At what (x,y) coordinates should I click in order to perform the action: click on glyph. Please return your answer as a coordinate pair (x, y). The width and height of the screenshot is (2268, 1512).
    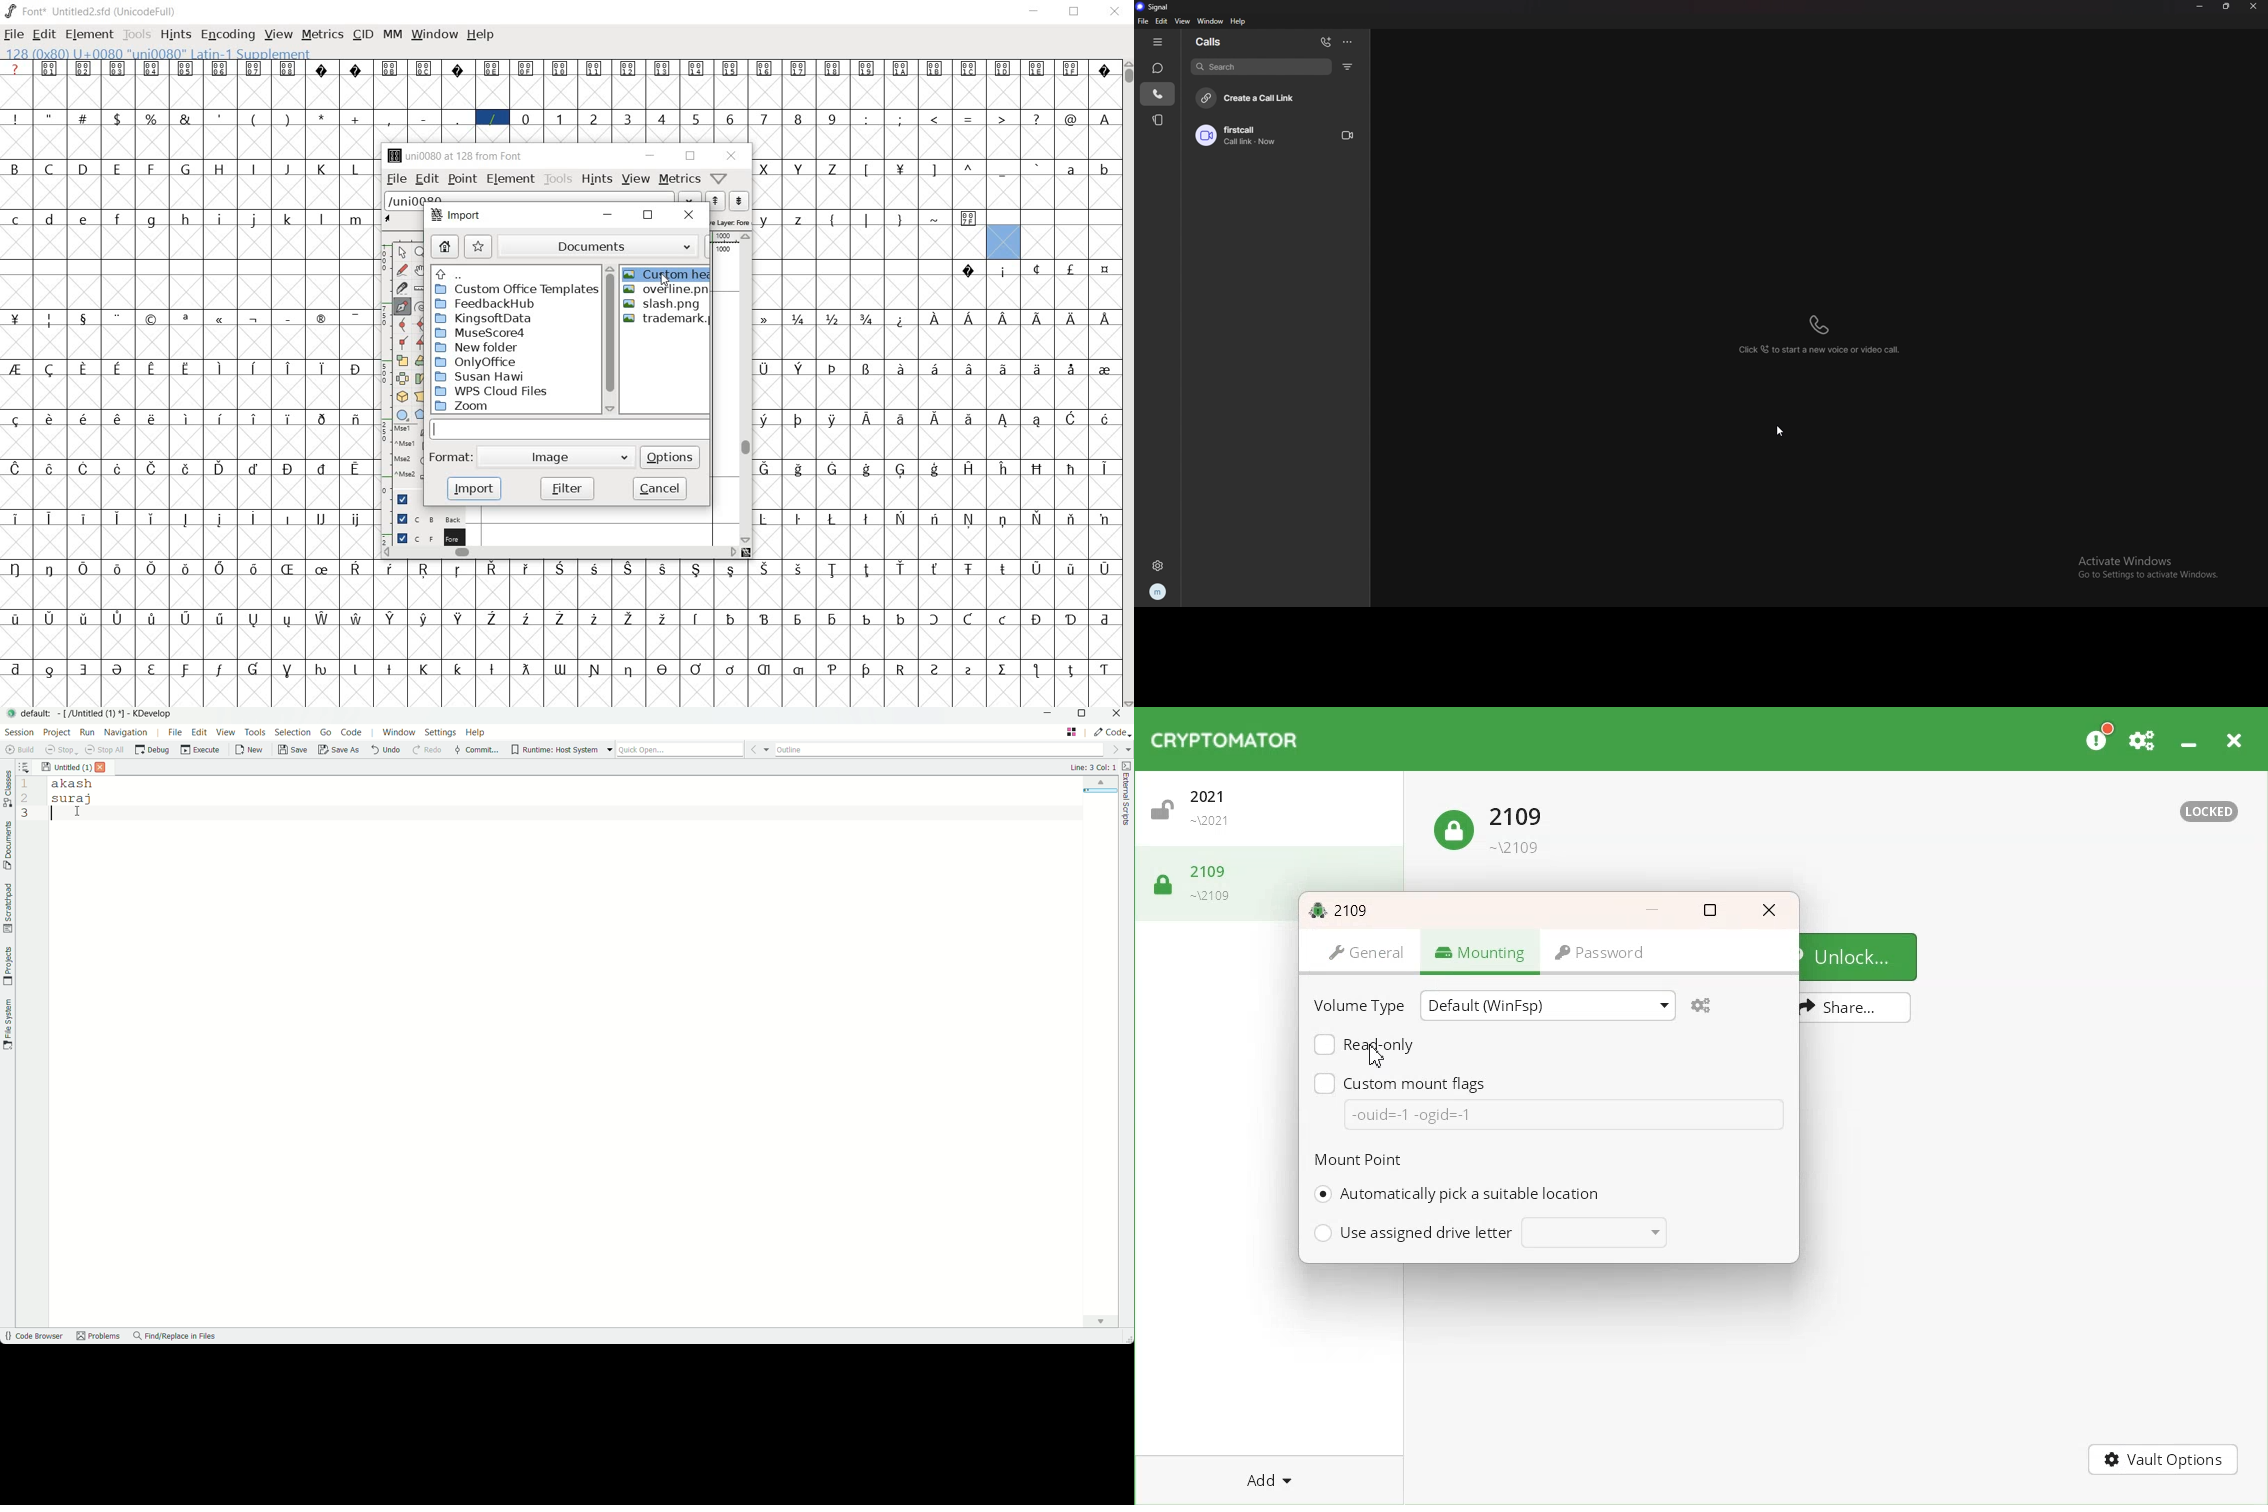
    Looking at the image, I should click on (254, 621).